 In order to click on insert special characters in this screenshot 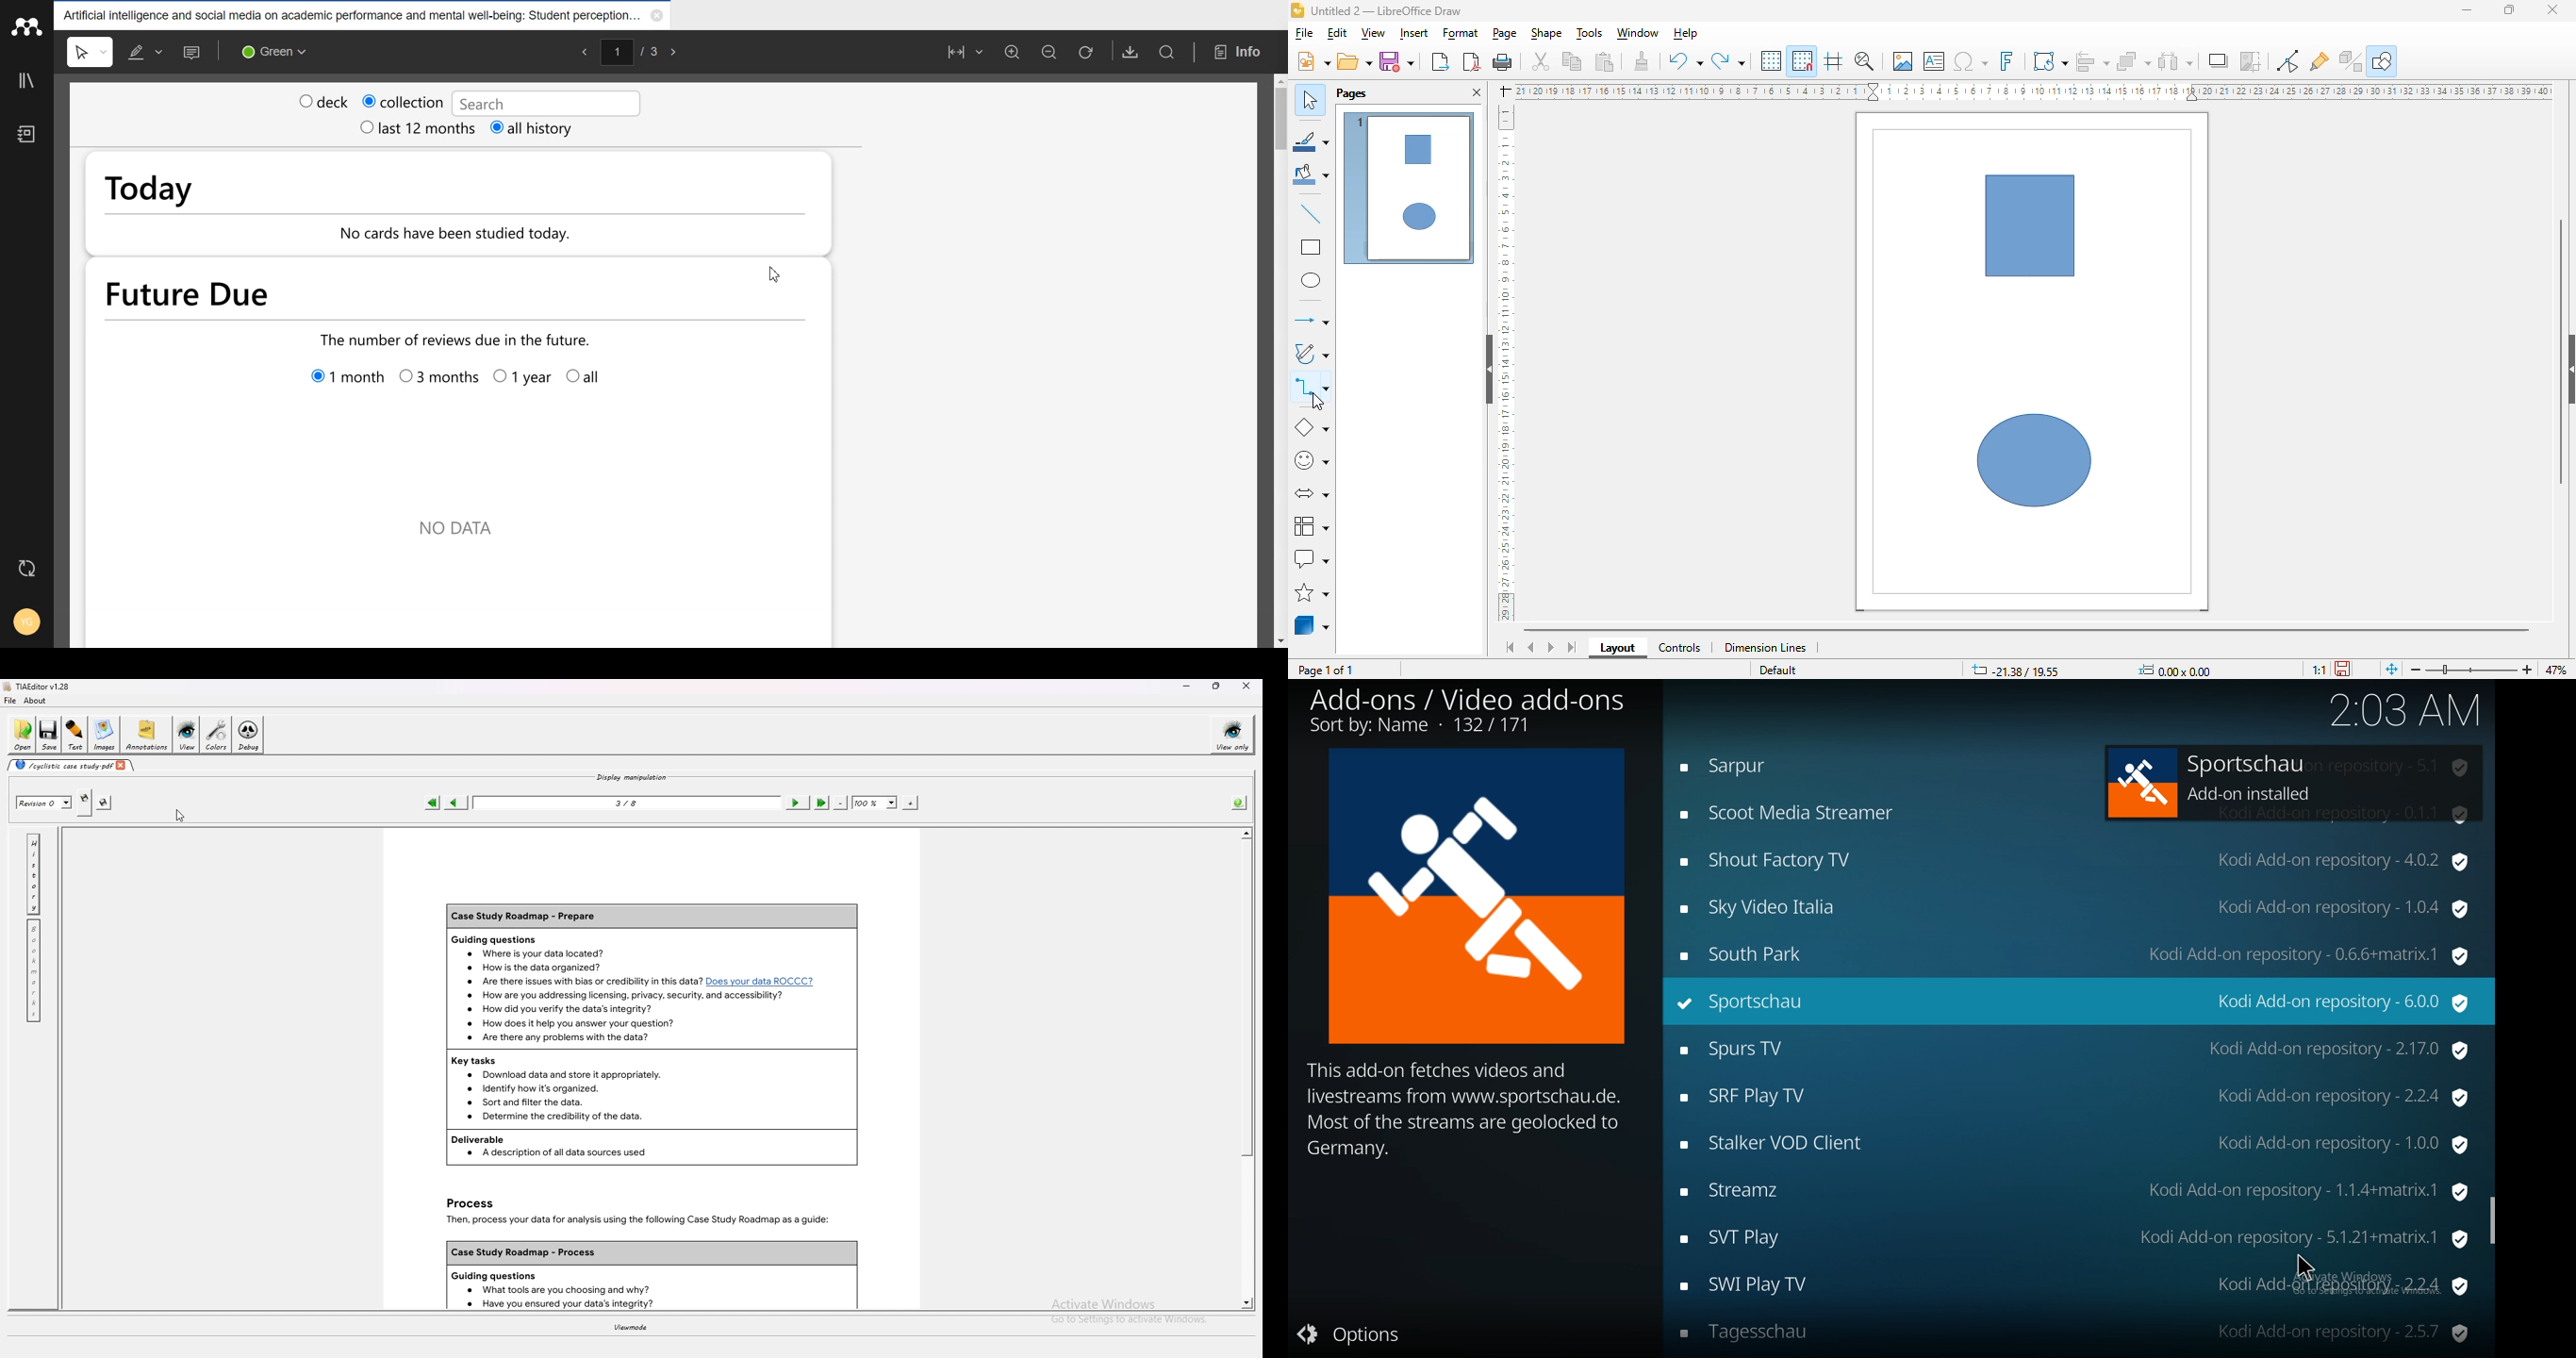, I will do `click(1971, 61)`.